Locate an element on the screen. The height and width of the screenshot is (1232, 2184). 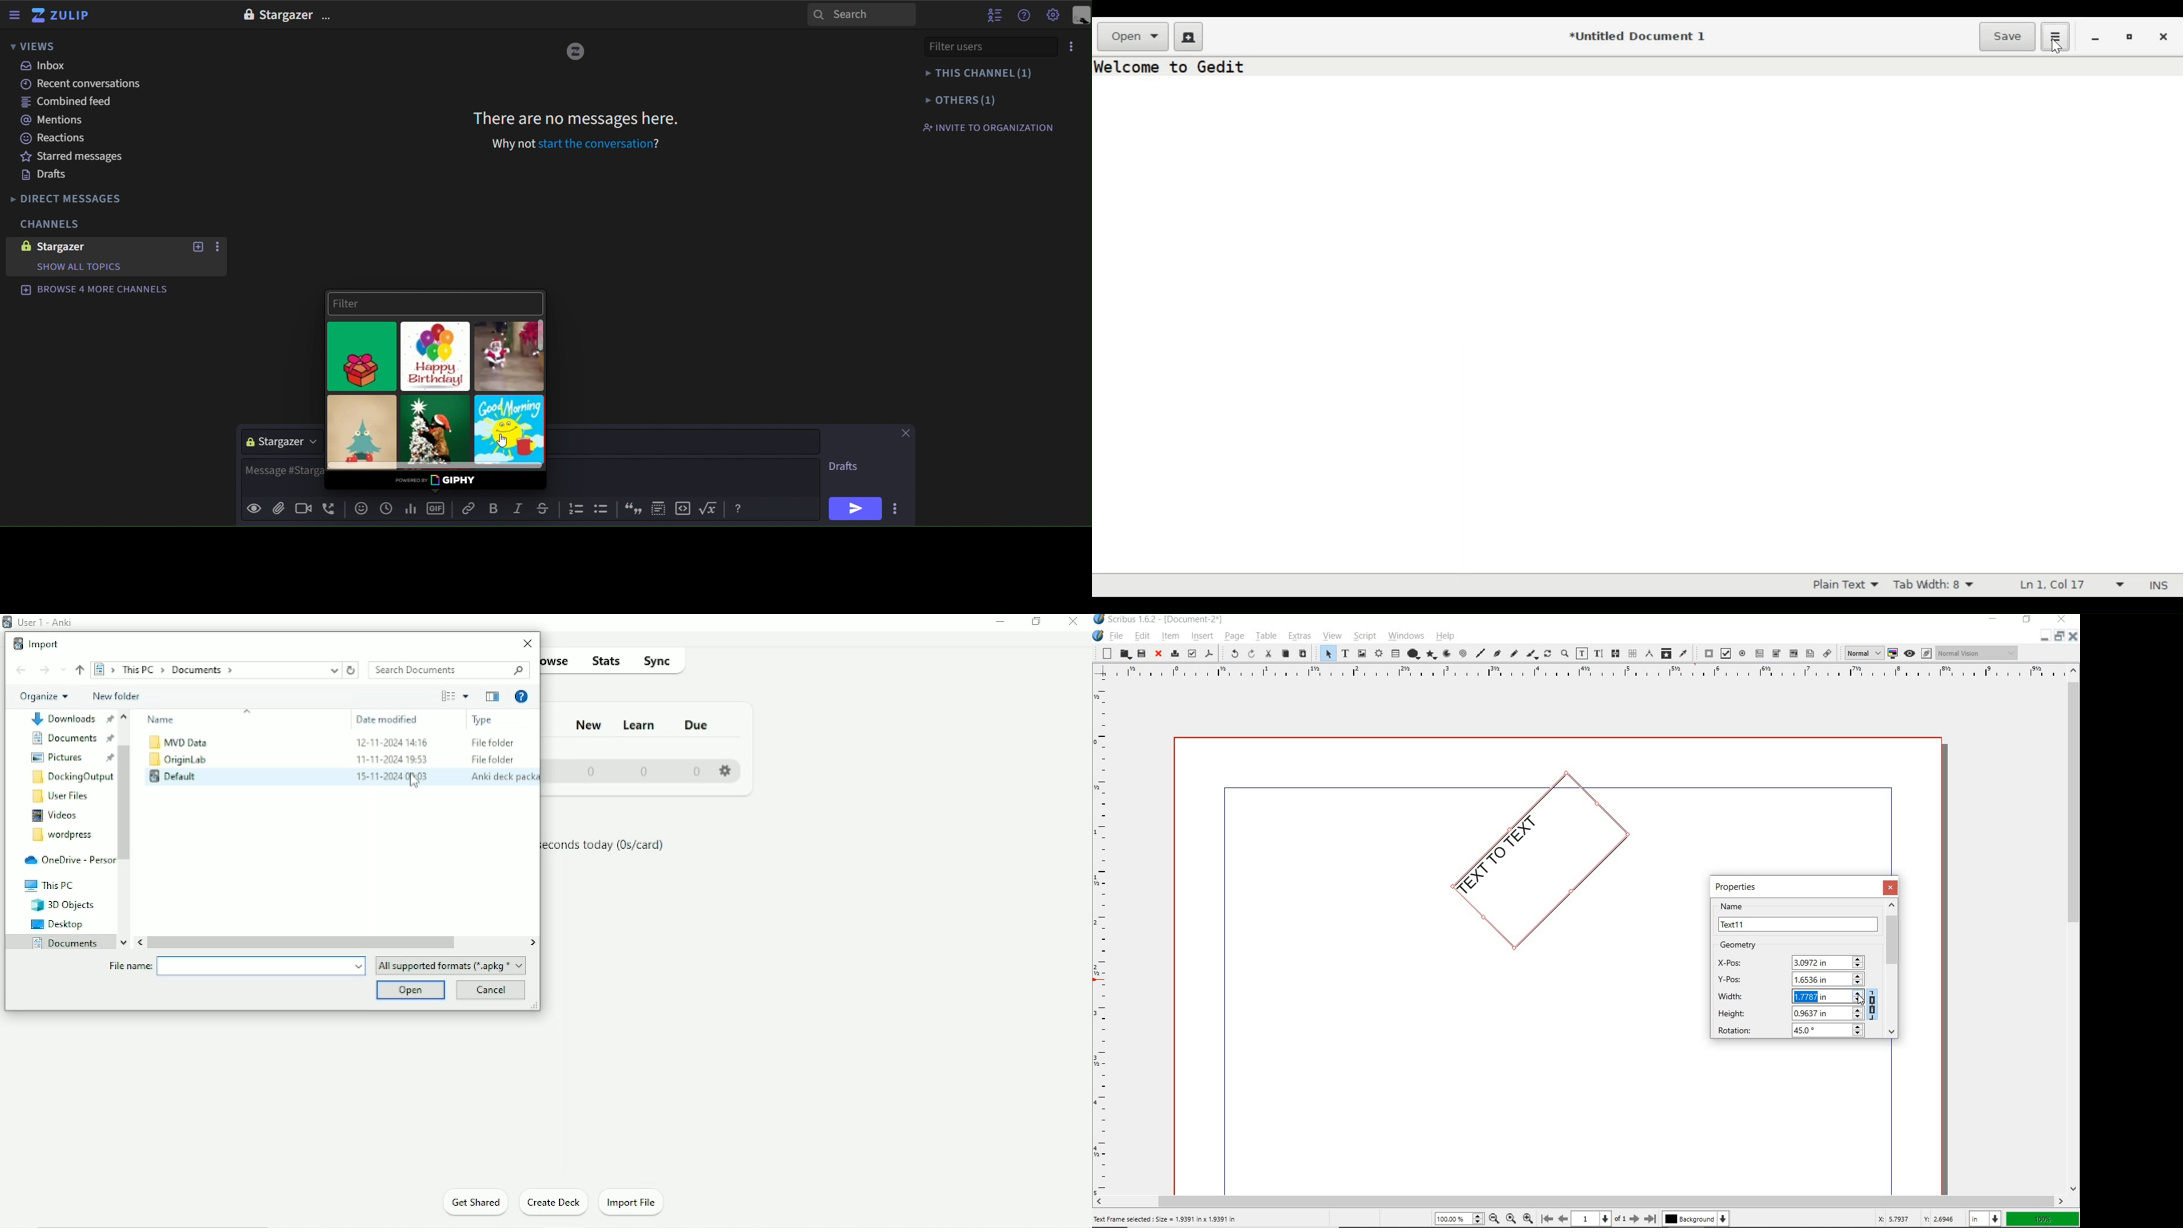
drafts is located at coordinates (44, 175).